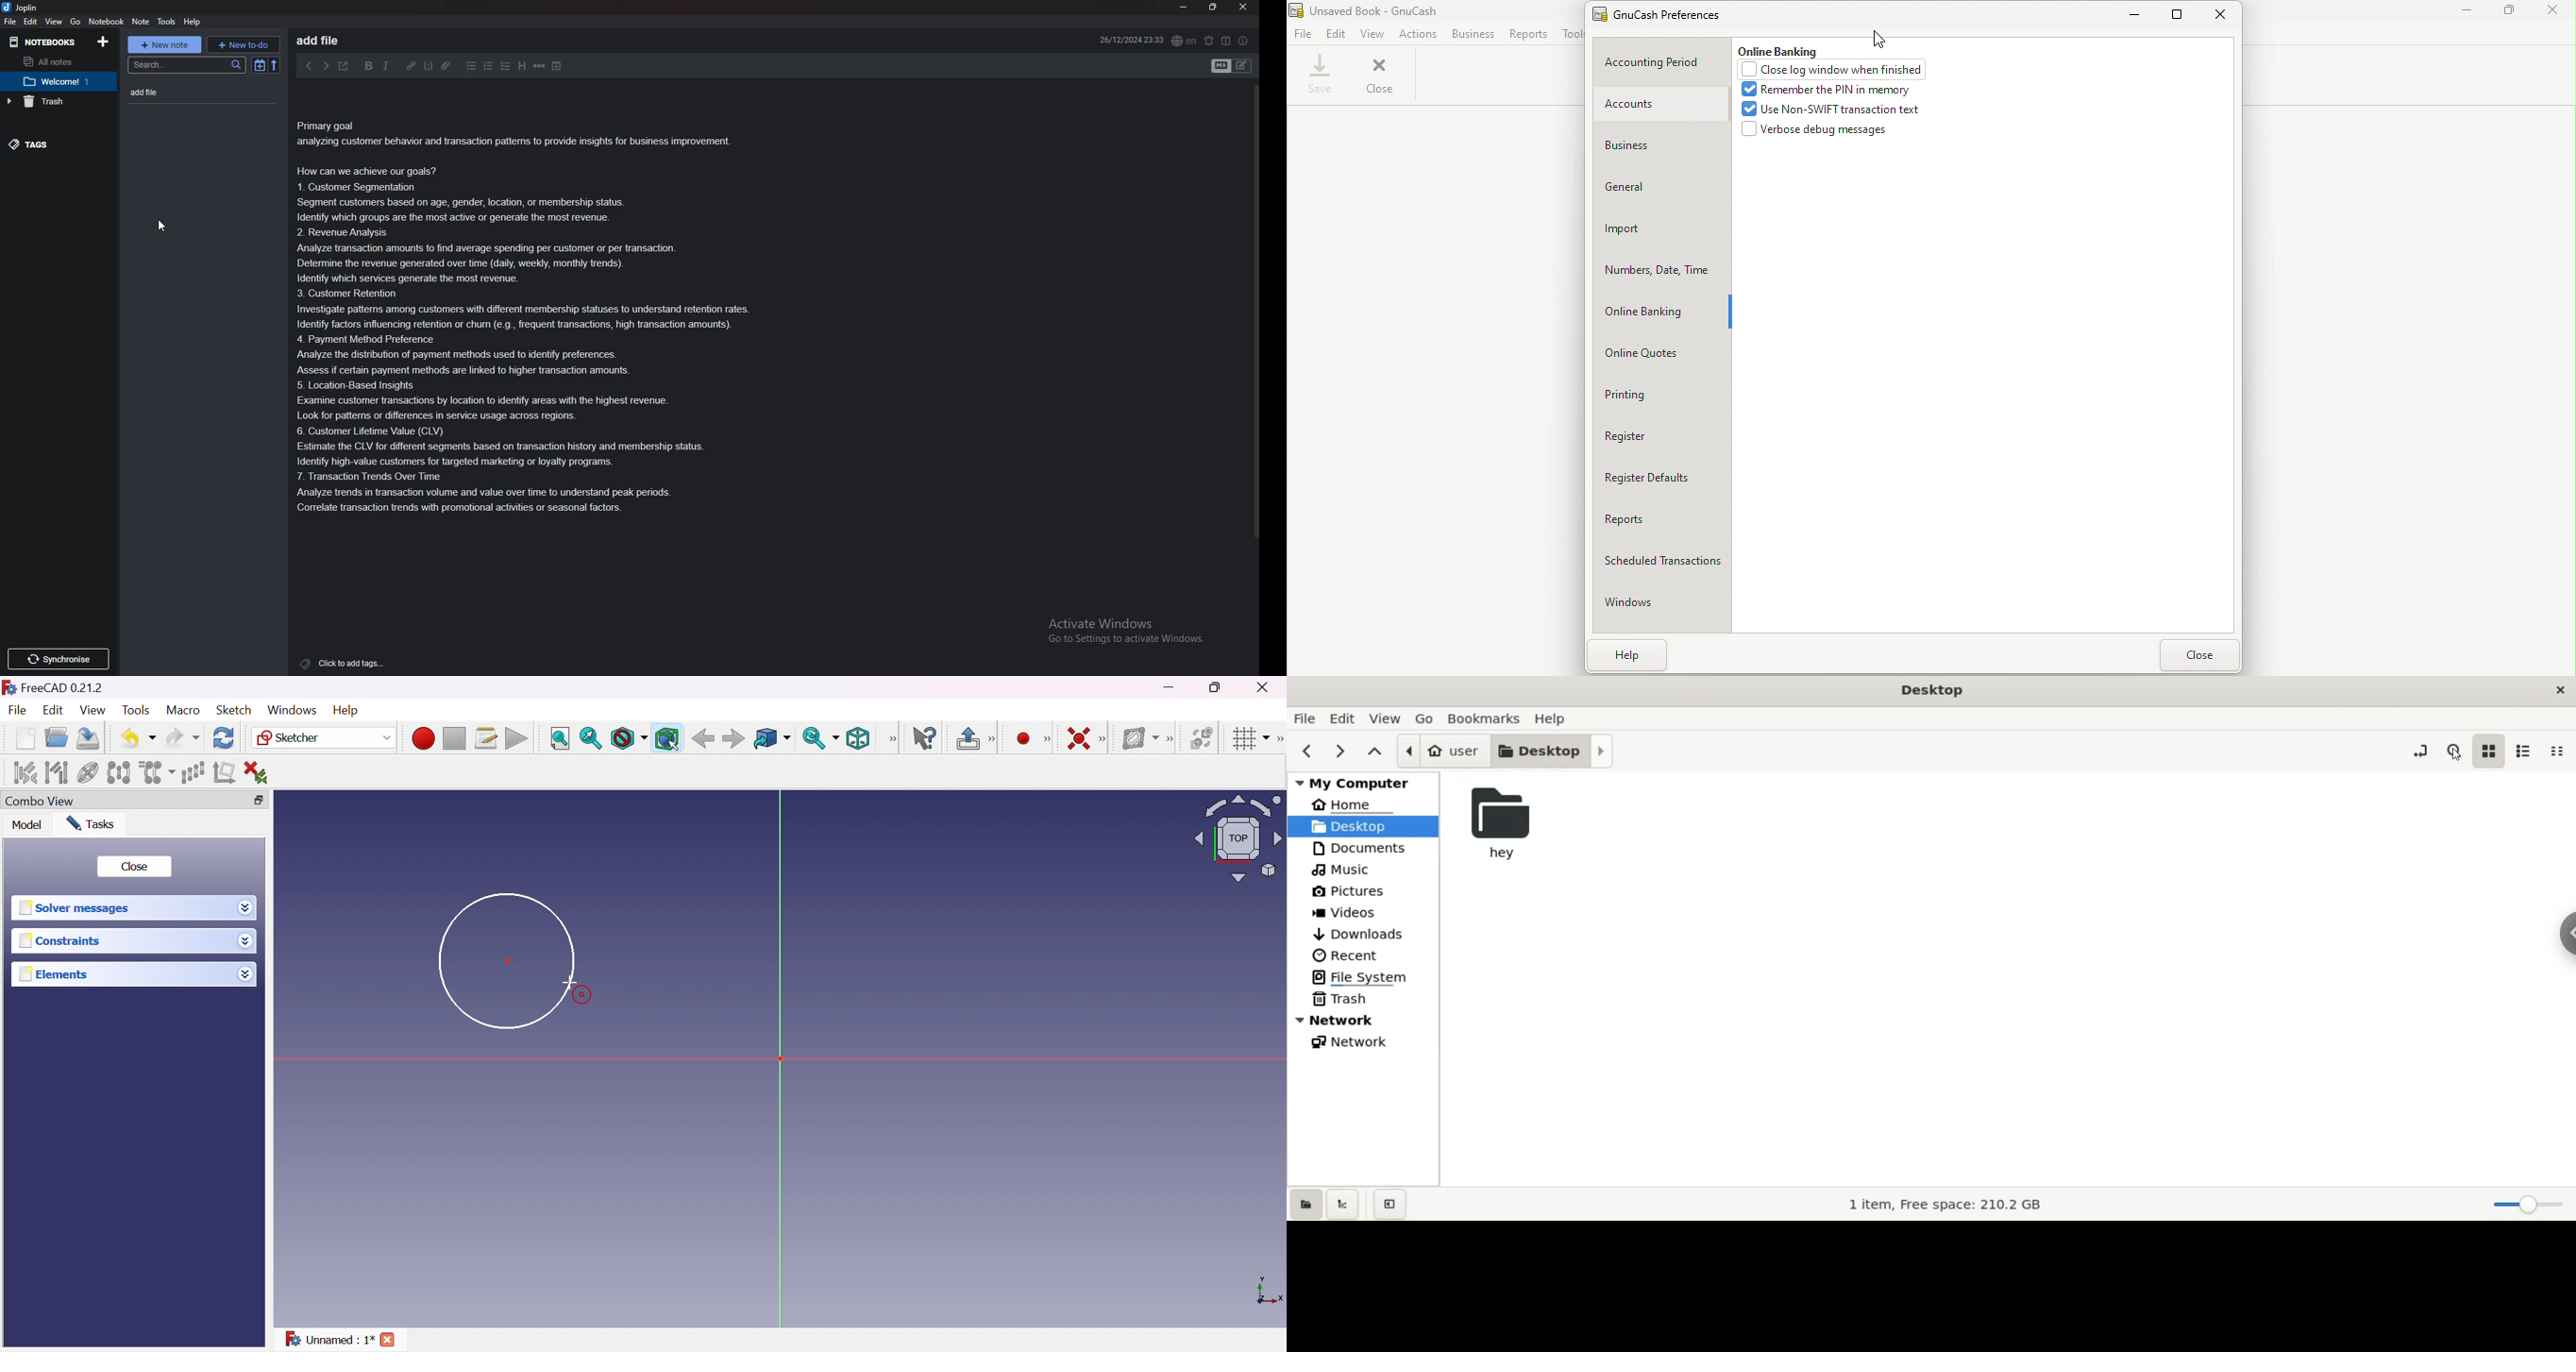 This screenshot has height=1372, width=2576. Describe the element at coordinates (1622, 657) in the screenshot. I see `Help` at that location.